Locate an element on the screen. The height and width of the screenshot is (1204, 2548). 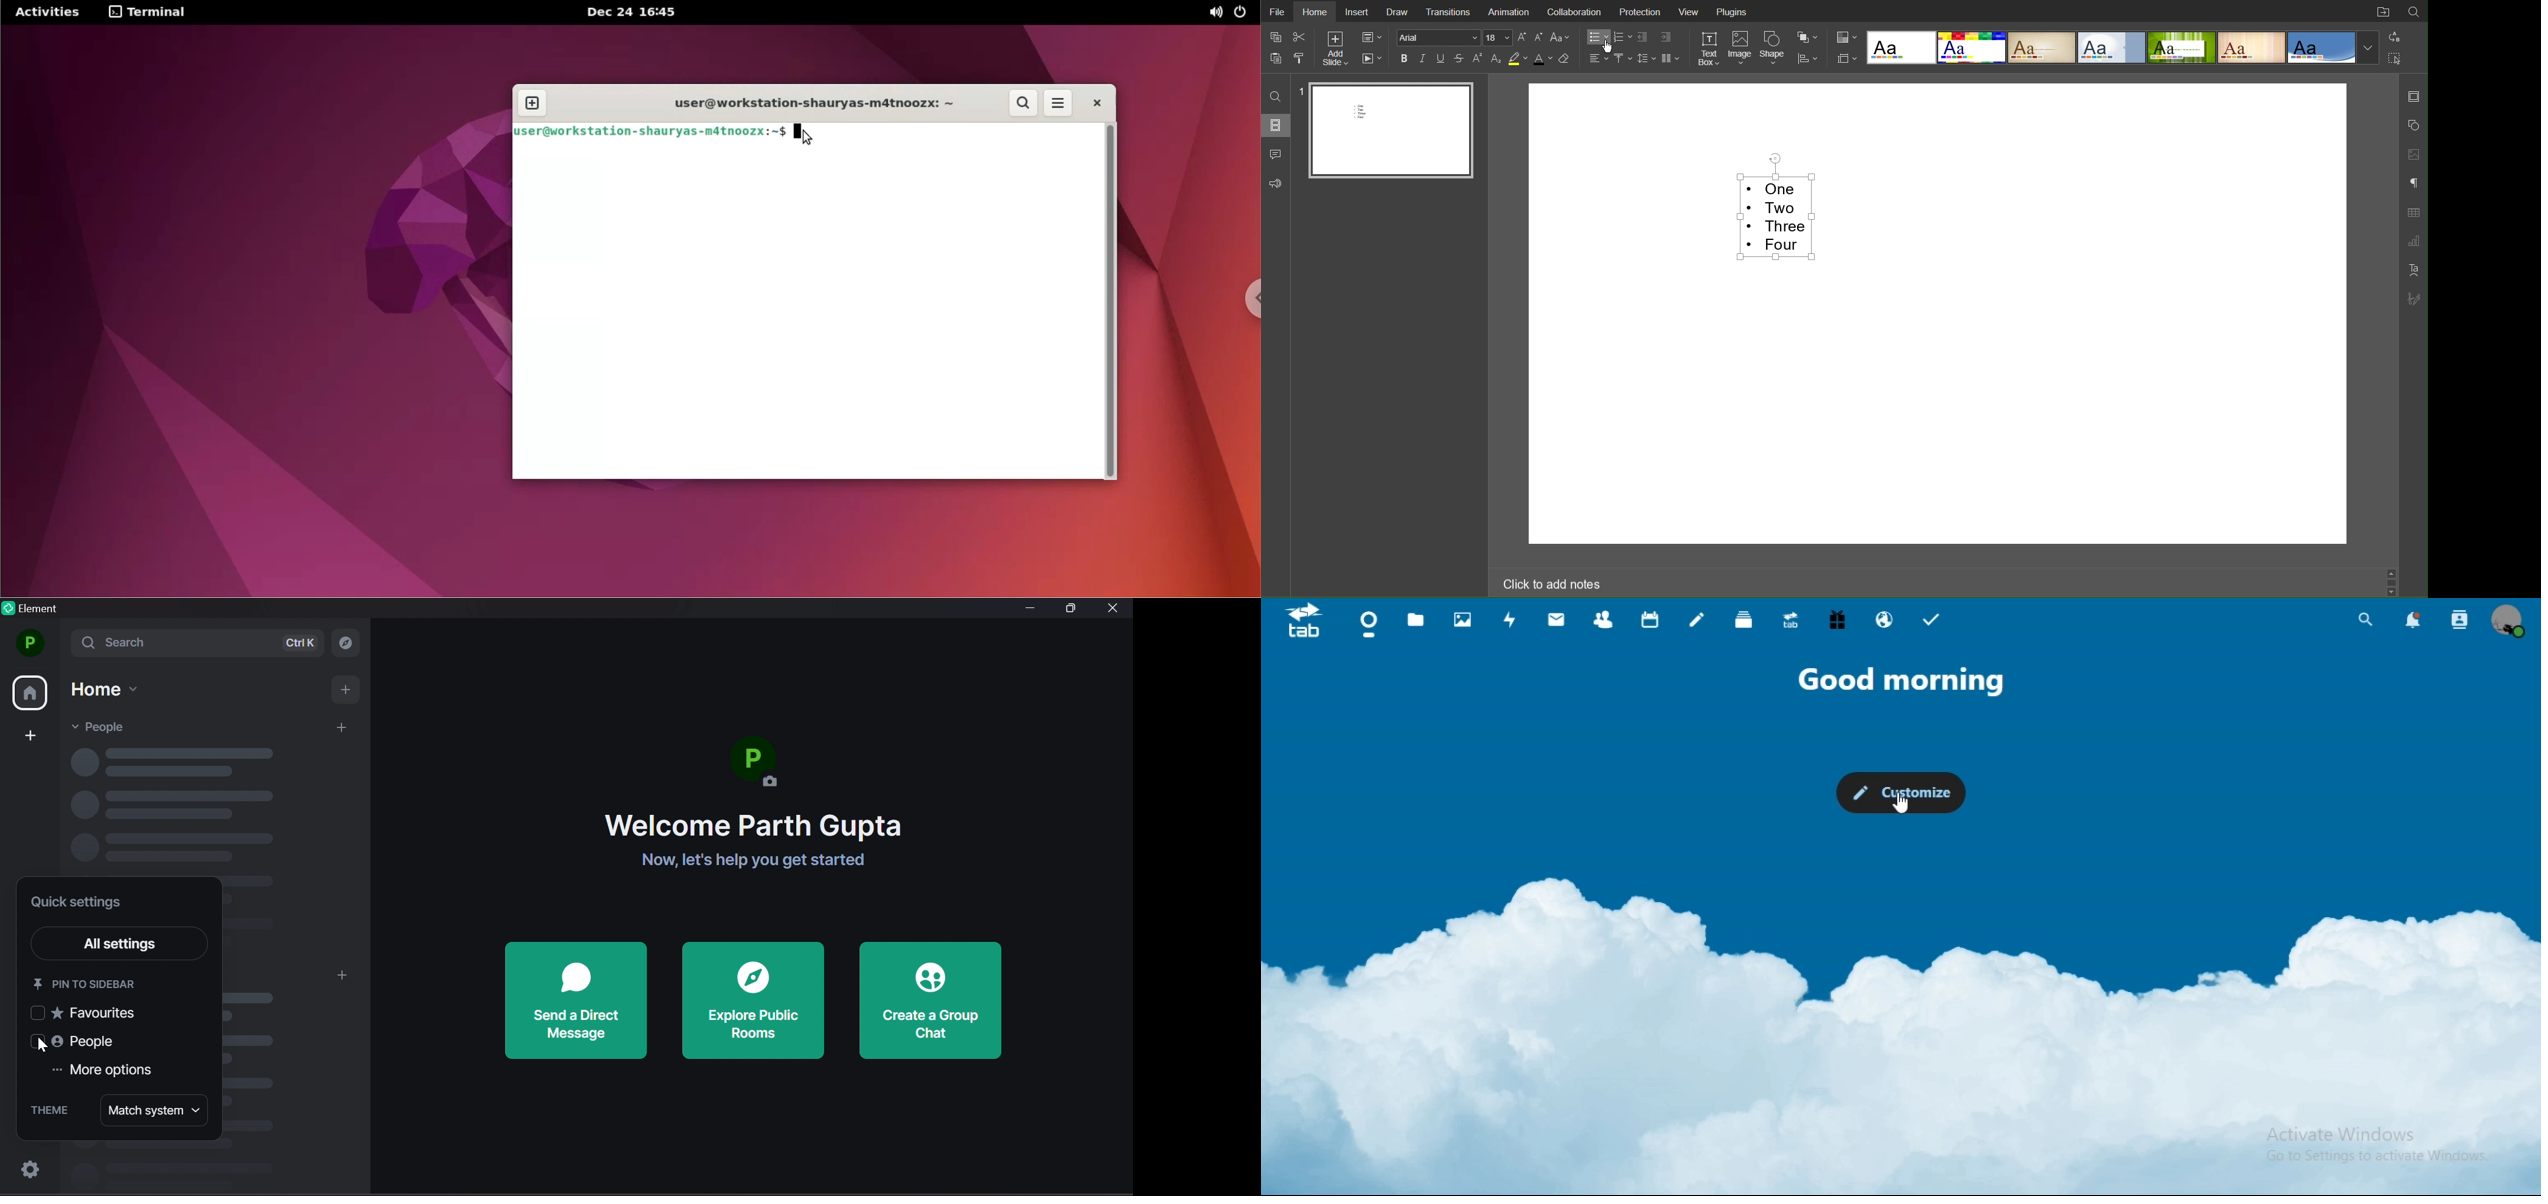
notes is located at coordinates (1698, 619).